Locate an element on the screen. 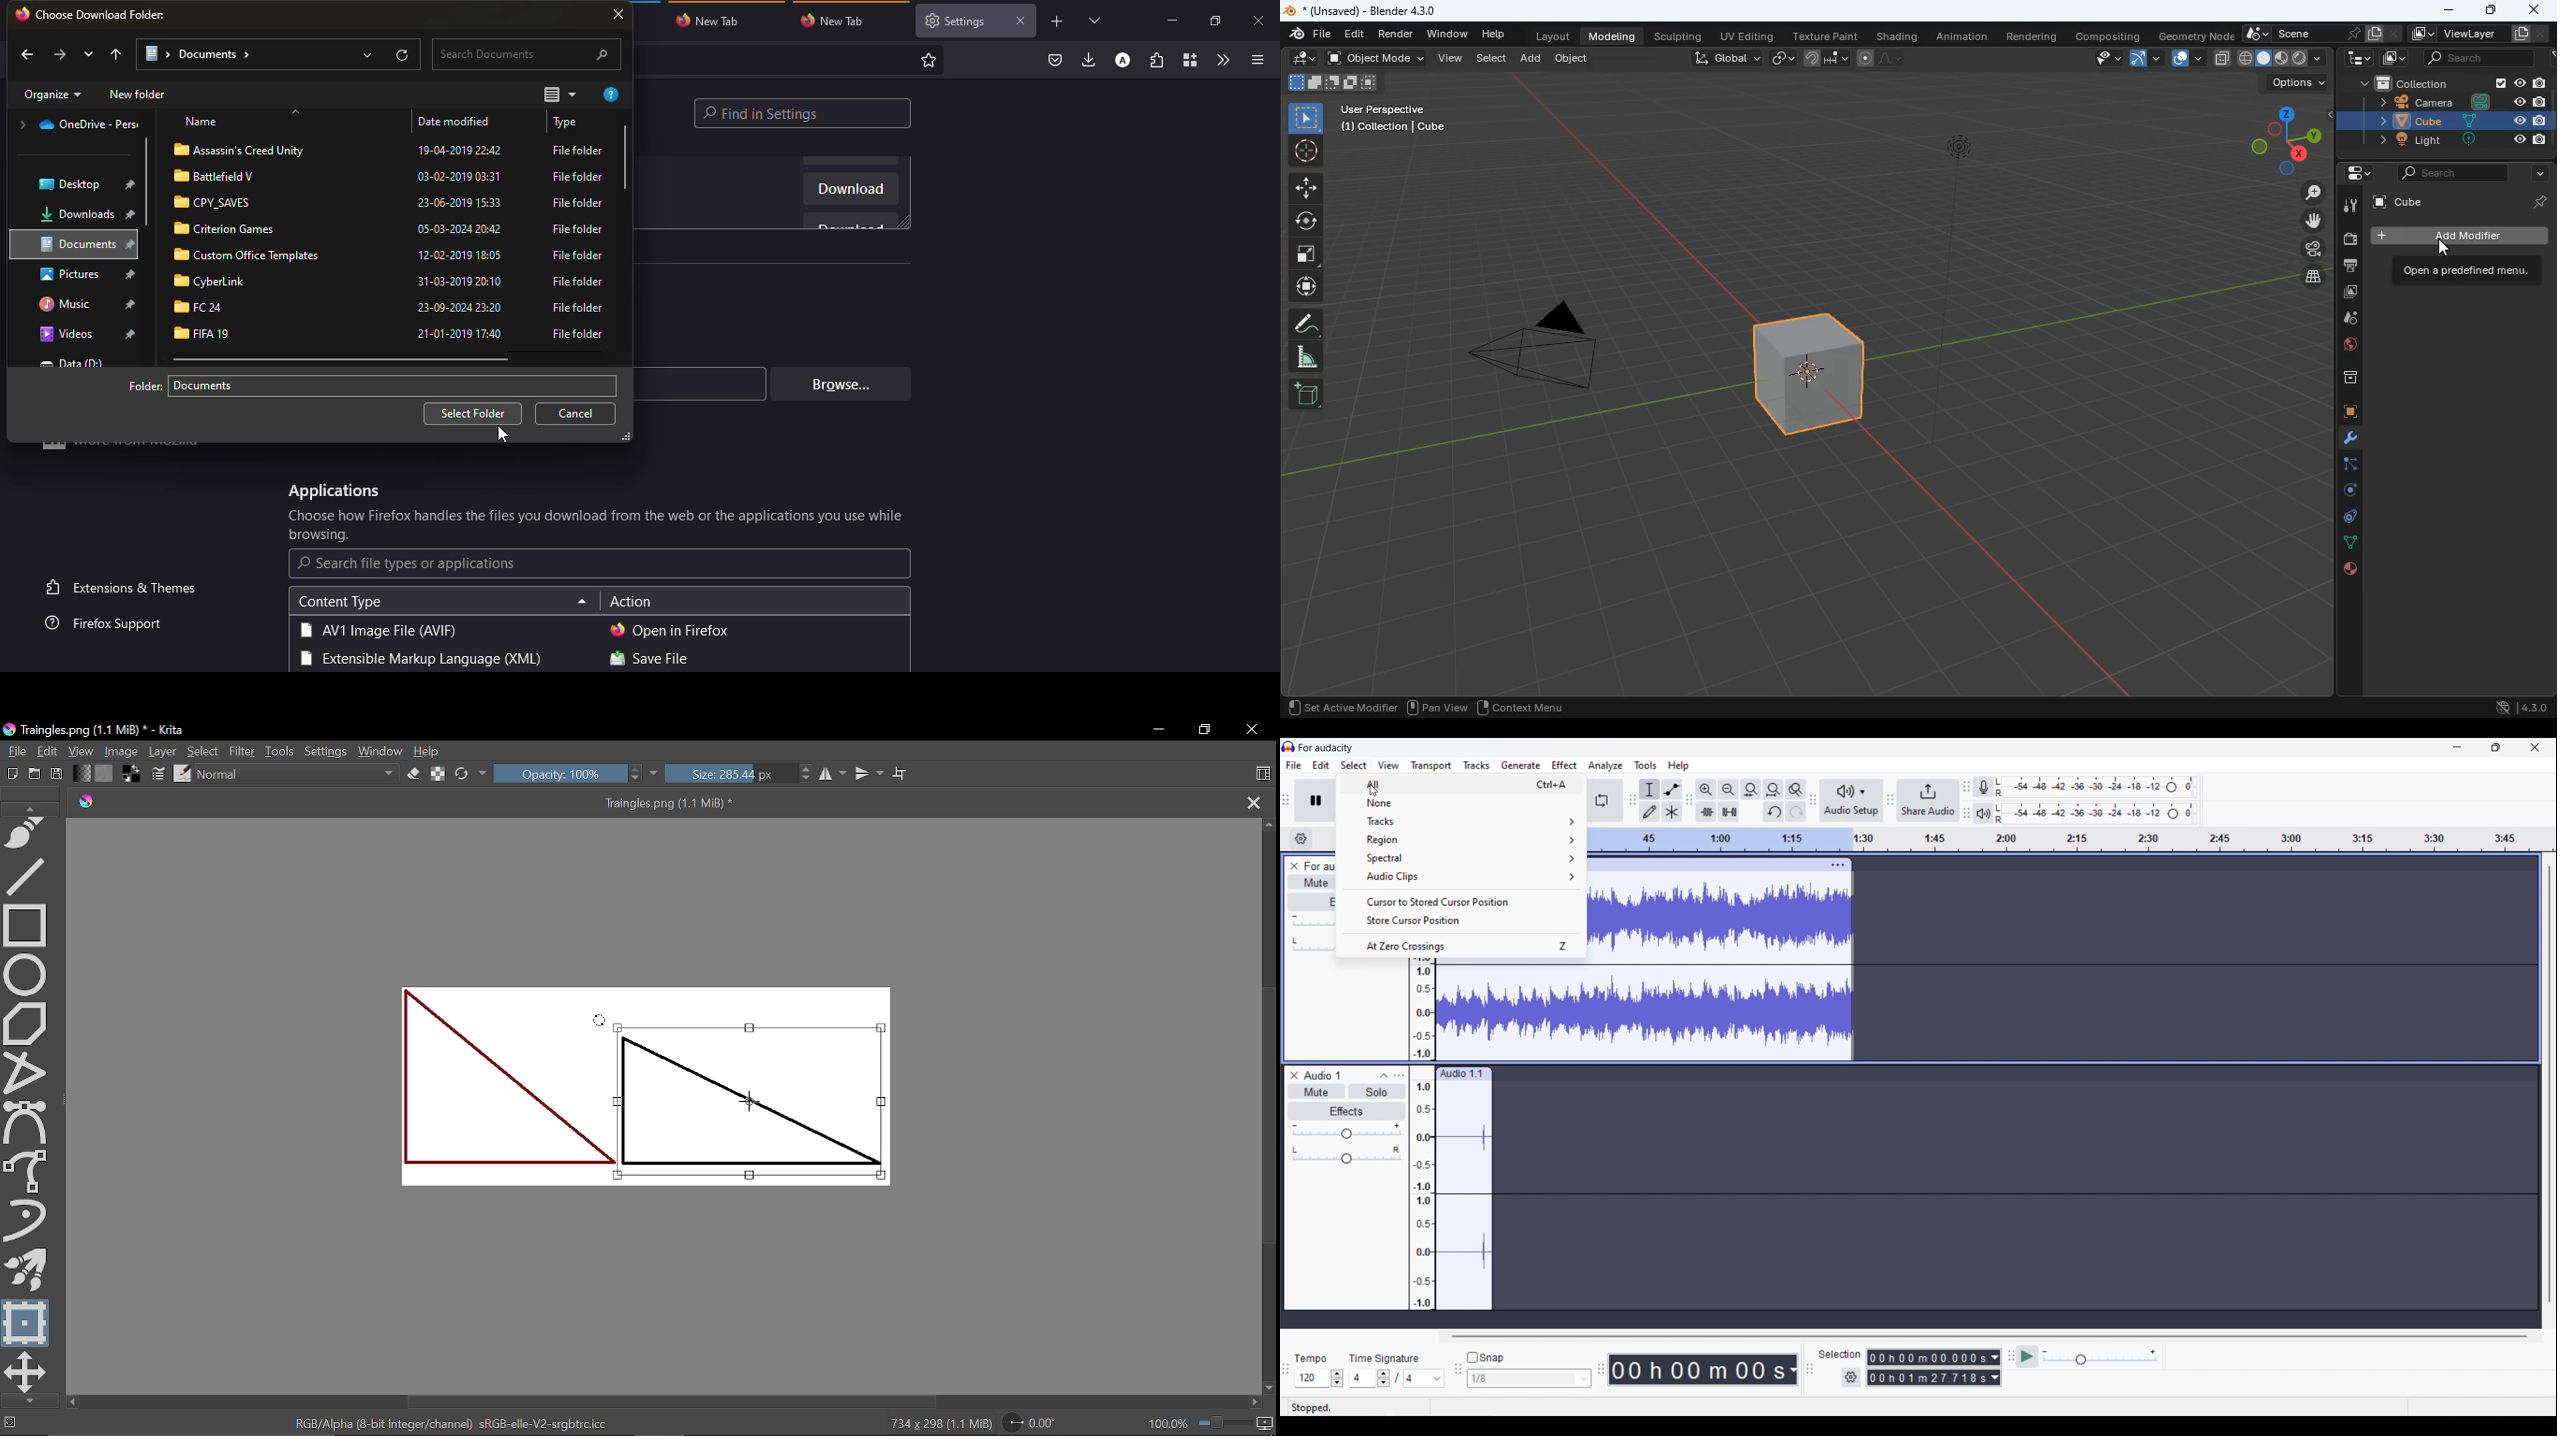  Duration measurement is located at coordinates (1996, 1368).